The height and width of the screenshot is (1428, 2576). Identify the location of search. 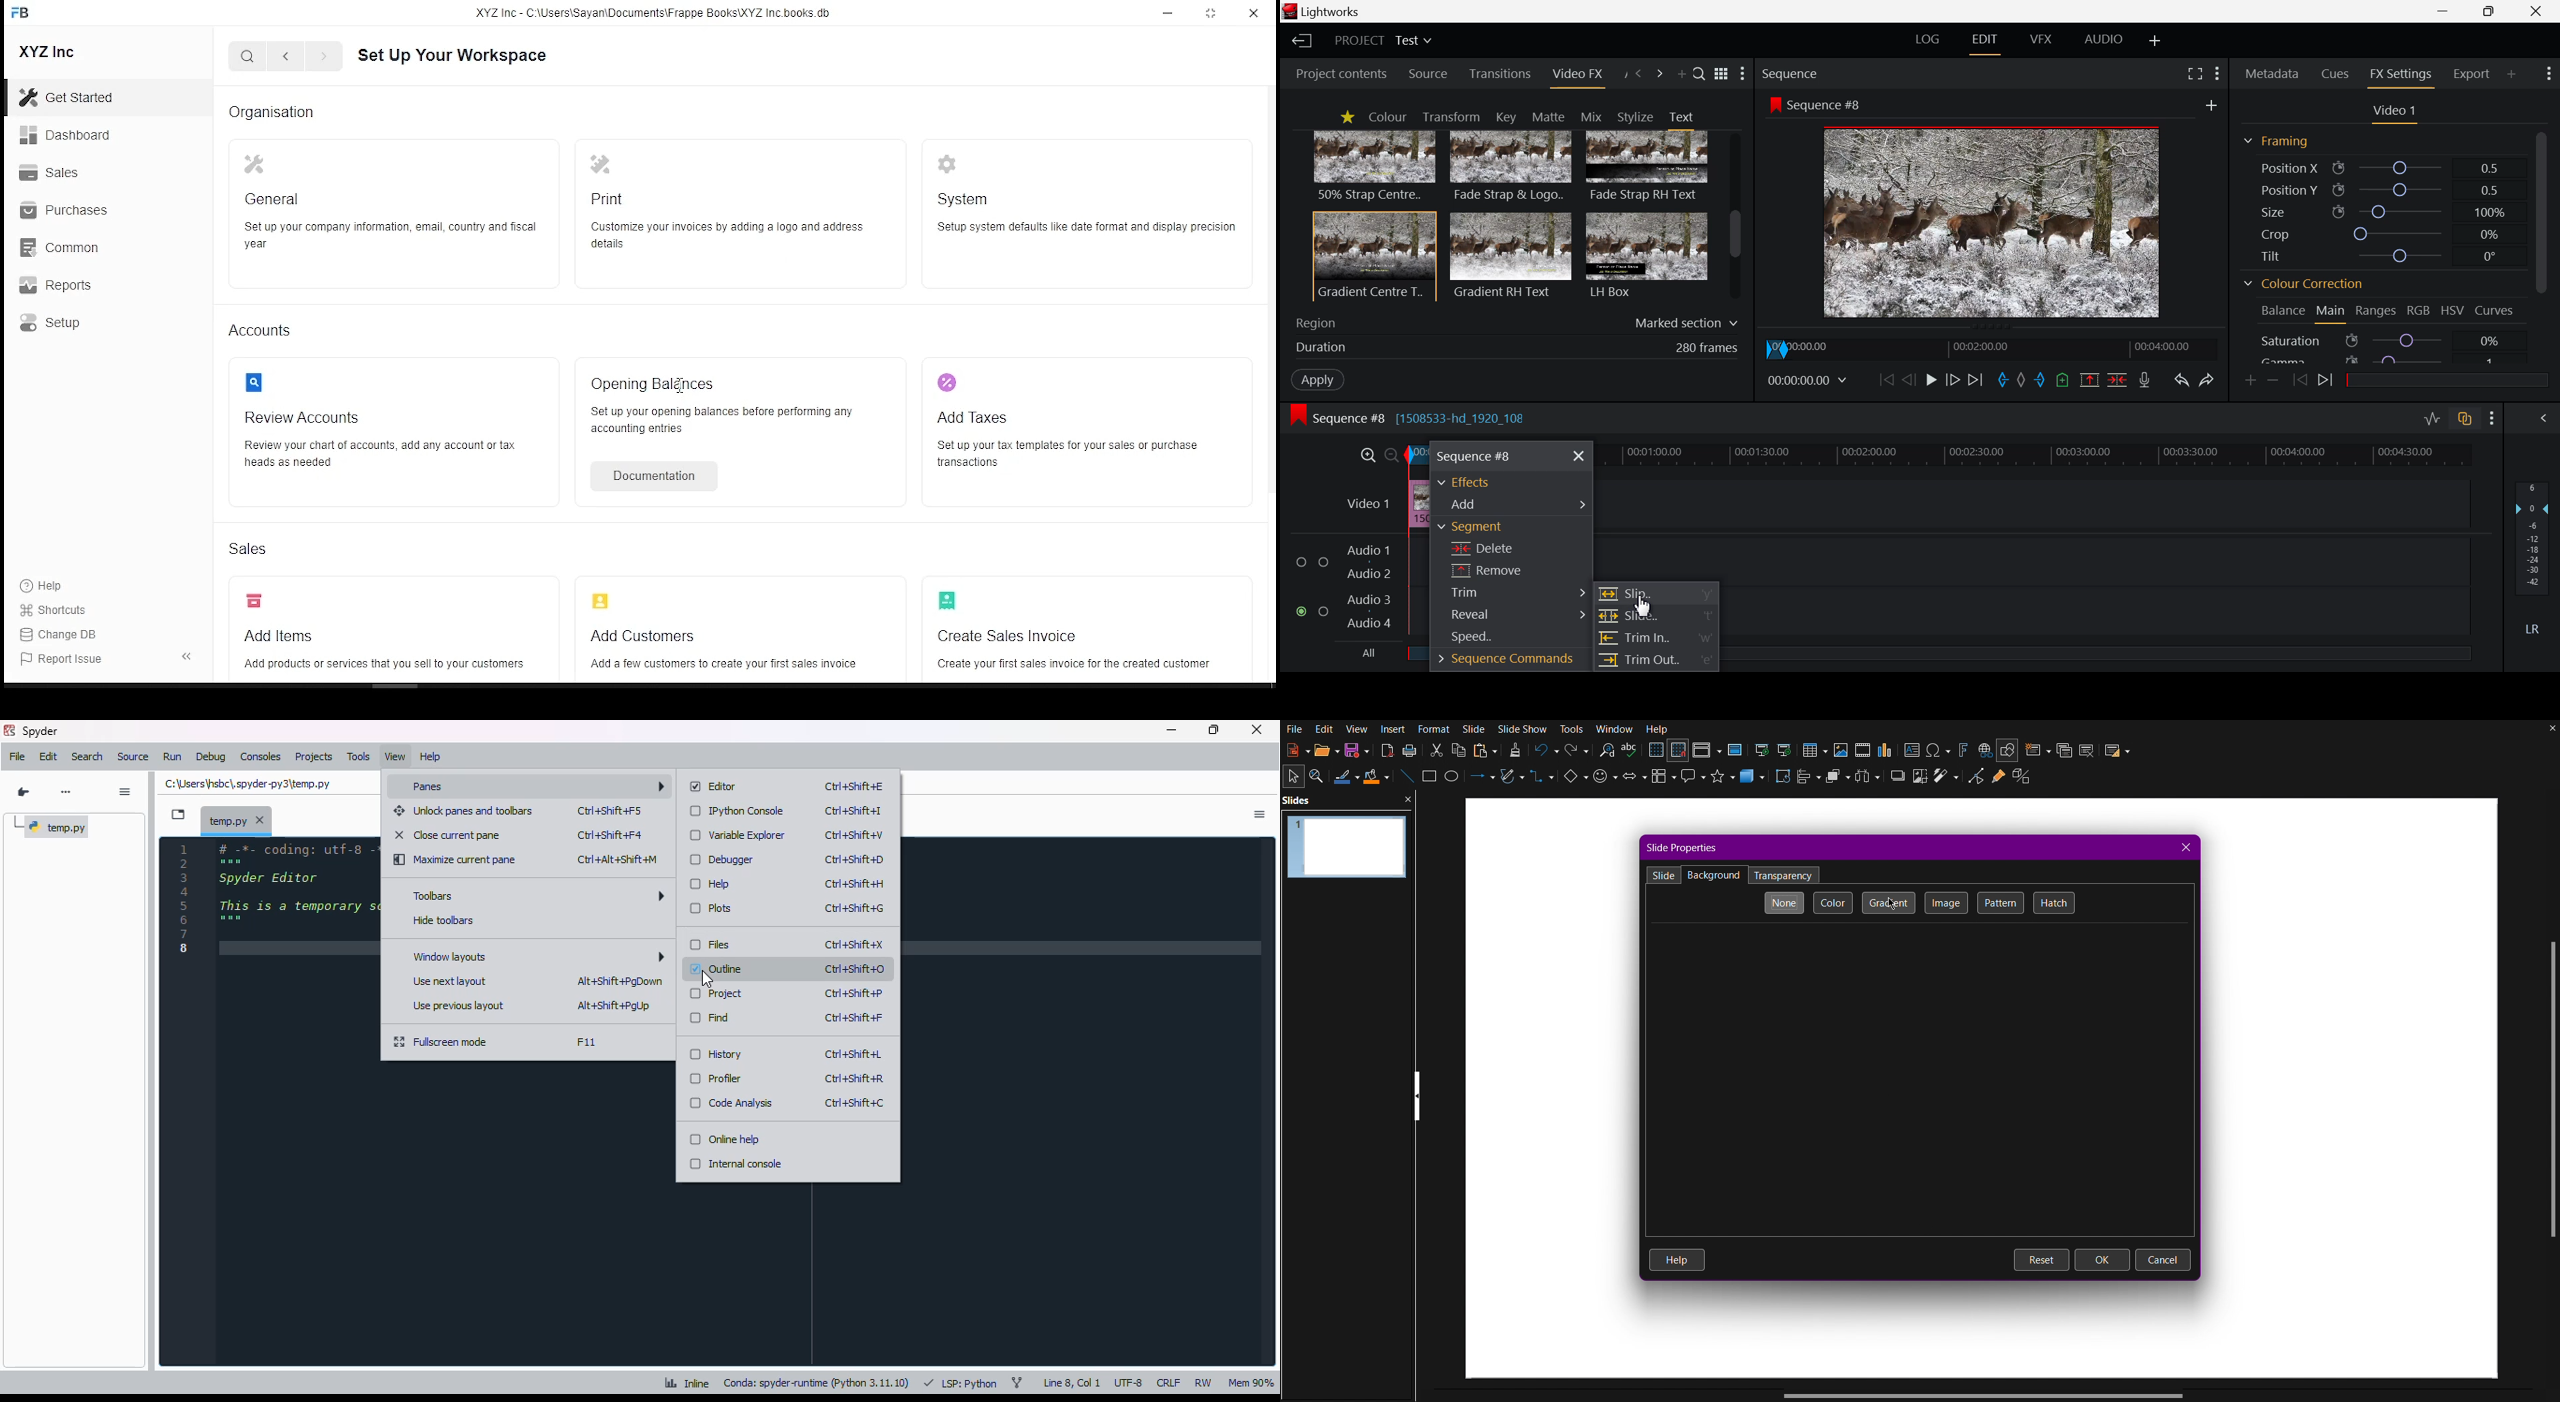
(249, 57).